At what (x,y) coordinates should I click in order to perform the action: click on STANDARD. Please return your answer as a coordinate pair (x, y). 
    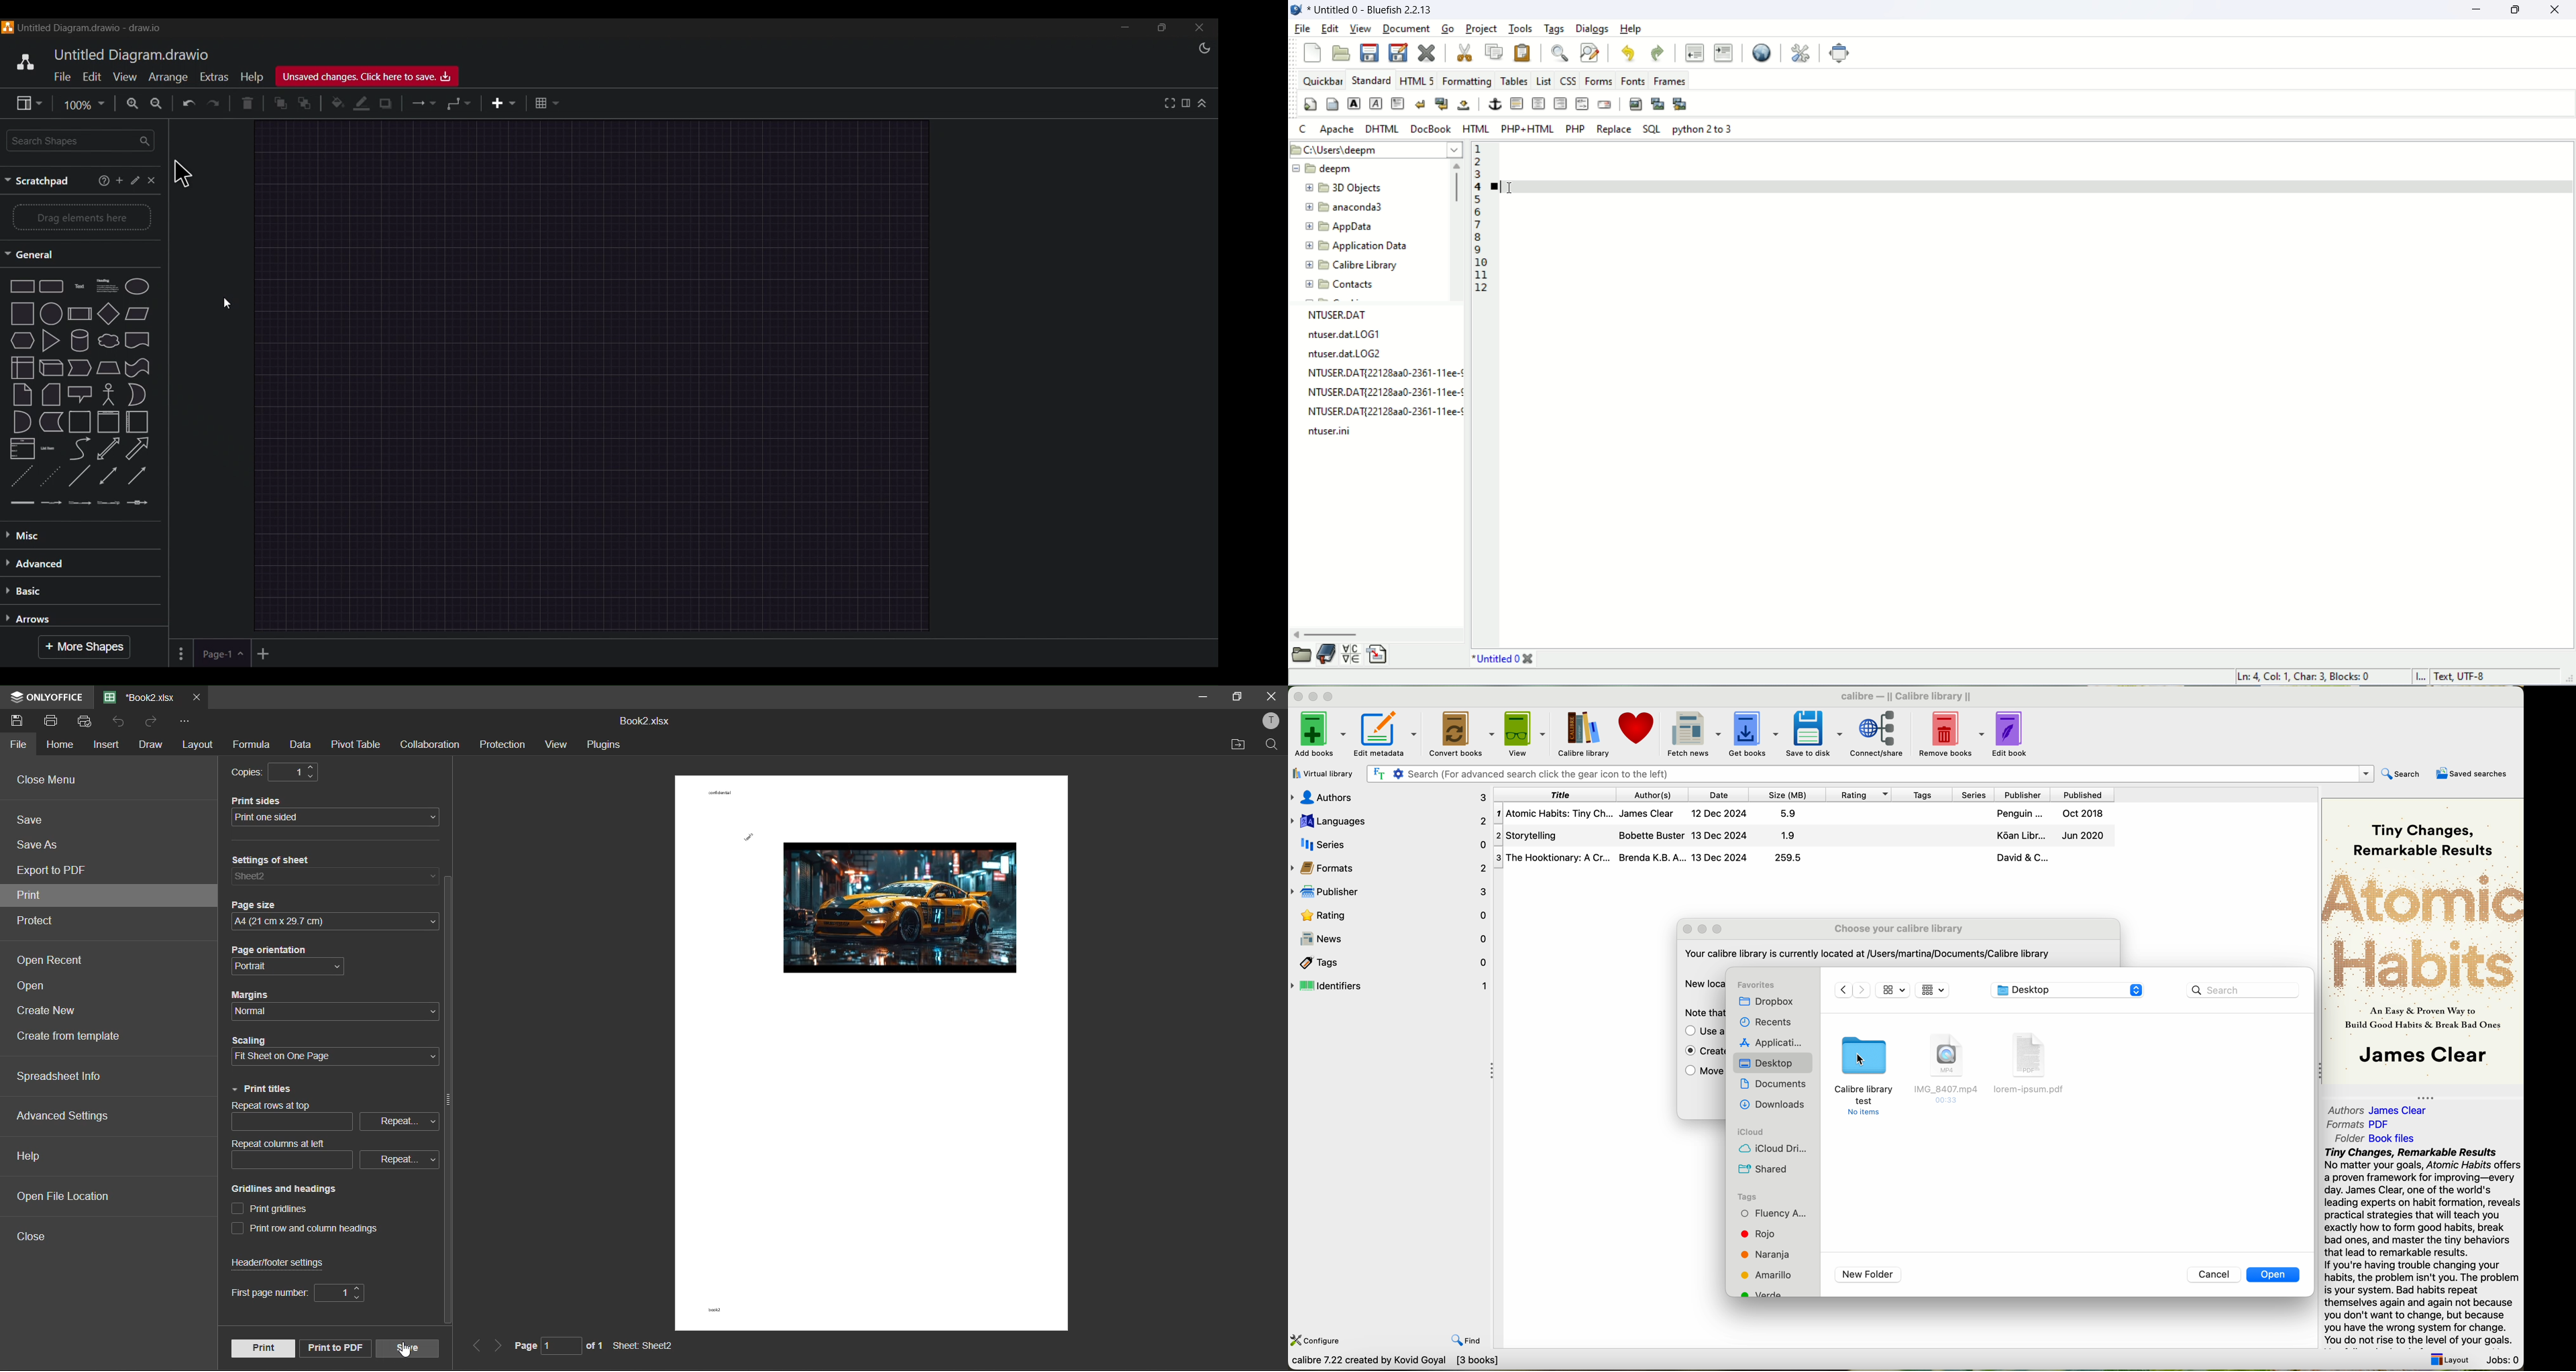
    Looking at the image, I should click on (1371, 79).